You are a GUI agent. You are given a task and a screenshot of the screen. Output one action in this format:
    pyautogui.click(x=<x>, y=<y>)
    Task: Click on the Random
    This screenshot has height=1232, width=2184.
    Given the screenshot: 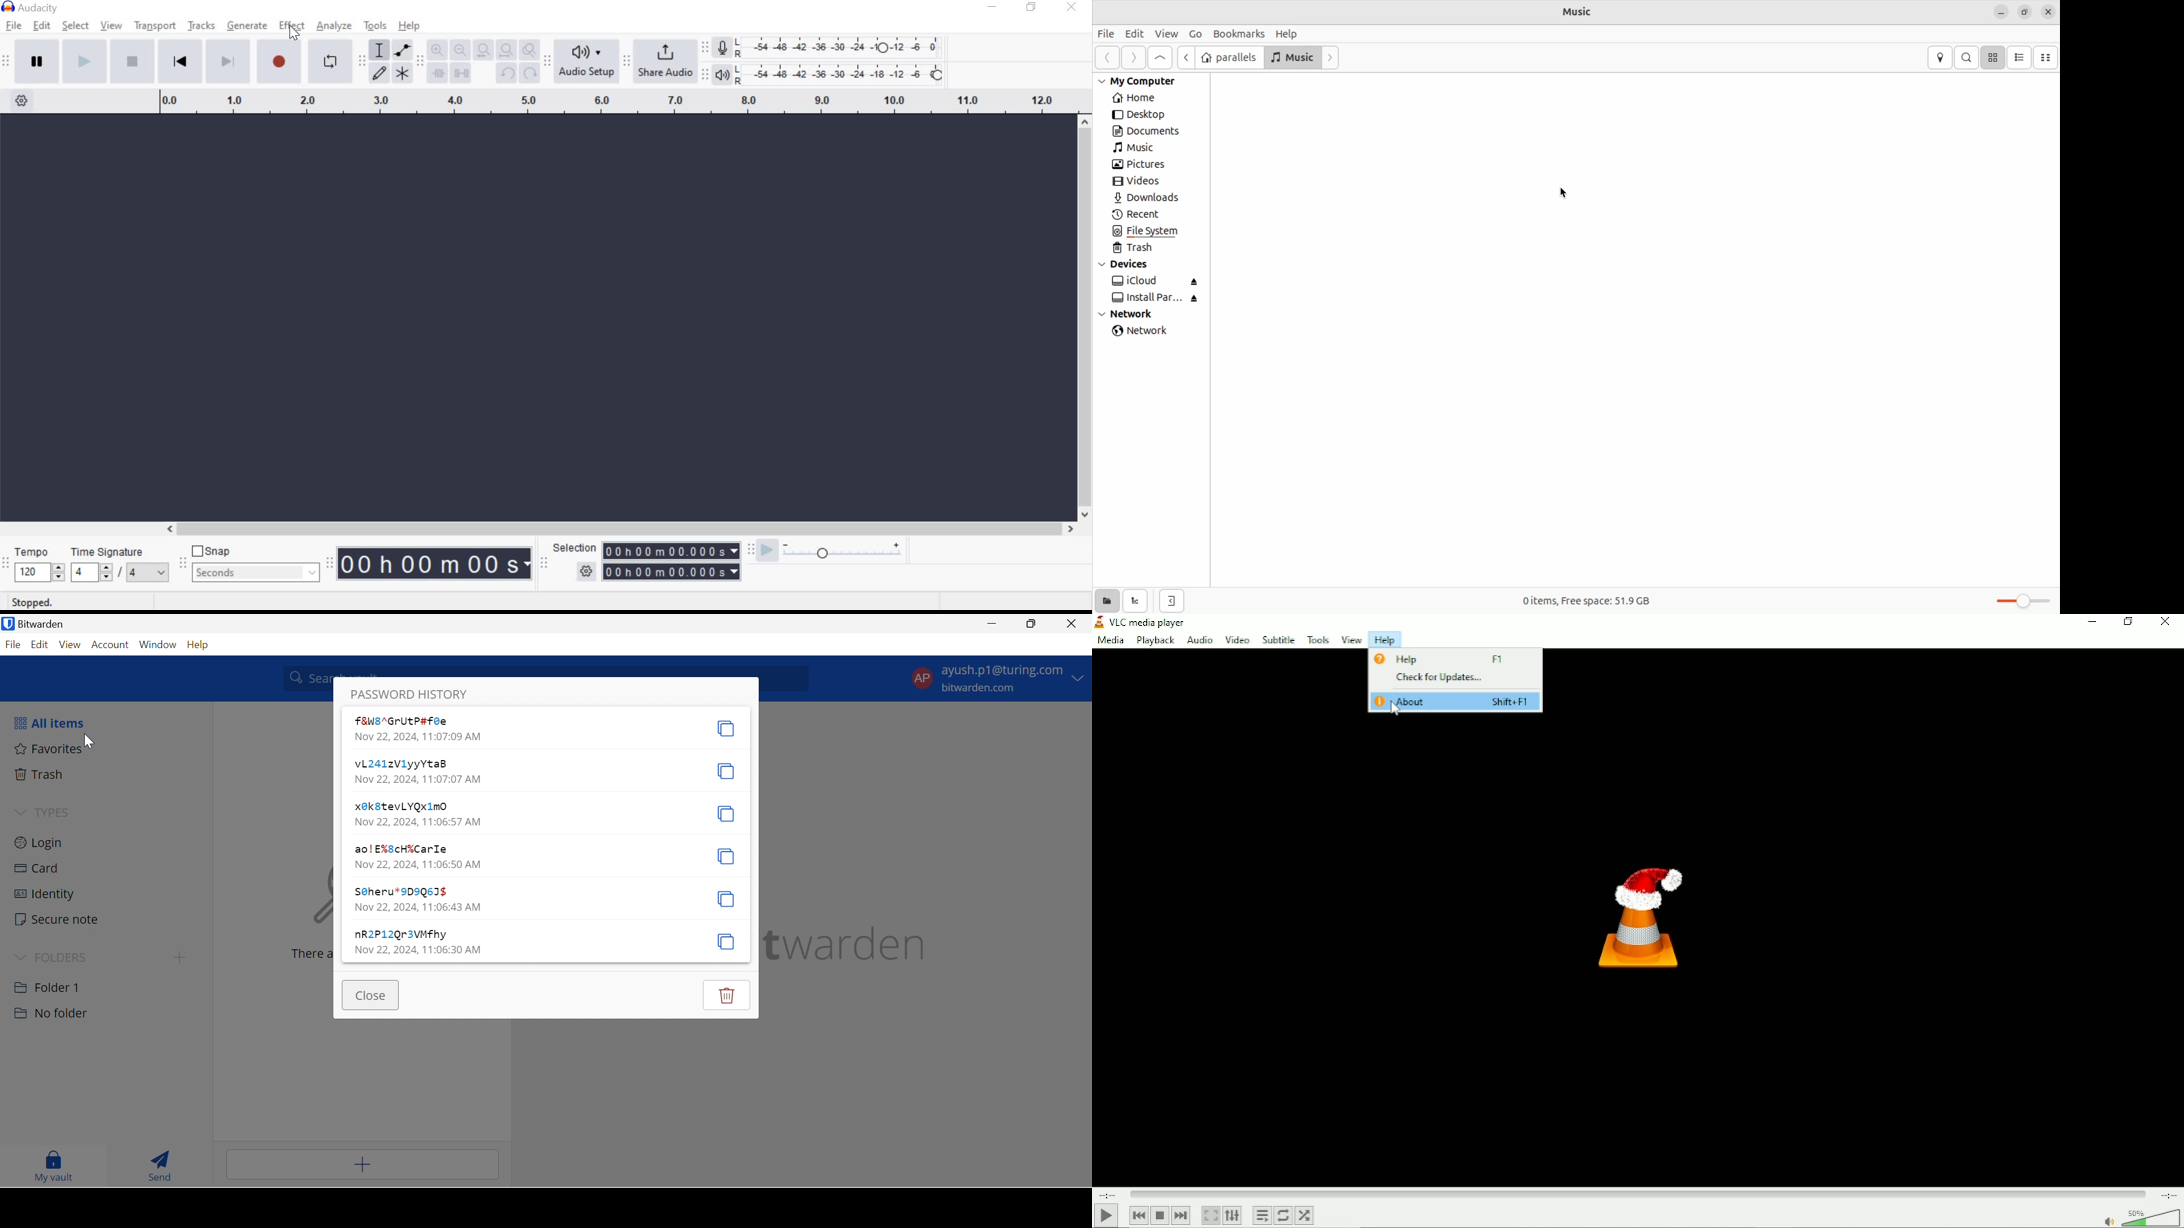 What is the action you would take?
    pyautogui.click(x=1305, y=1215)
    